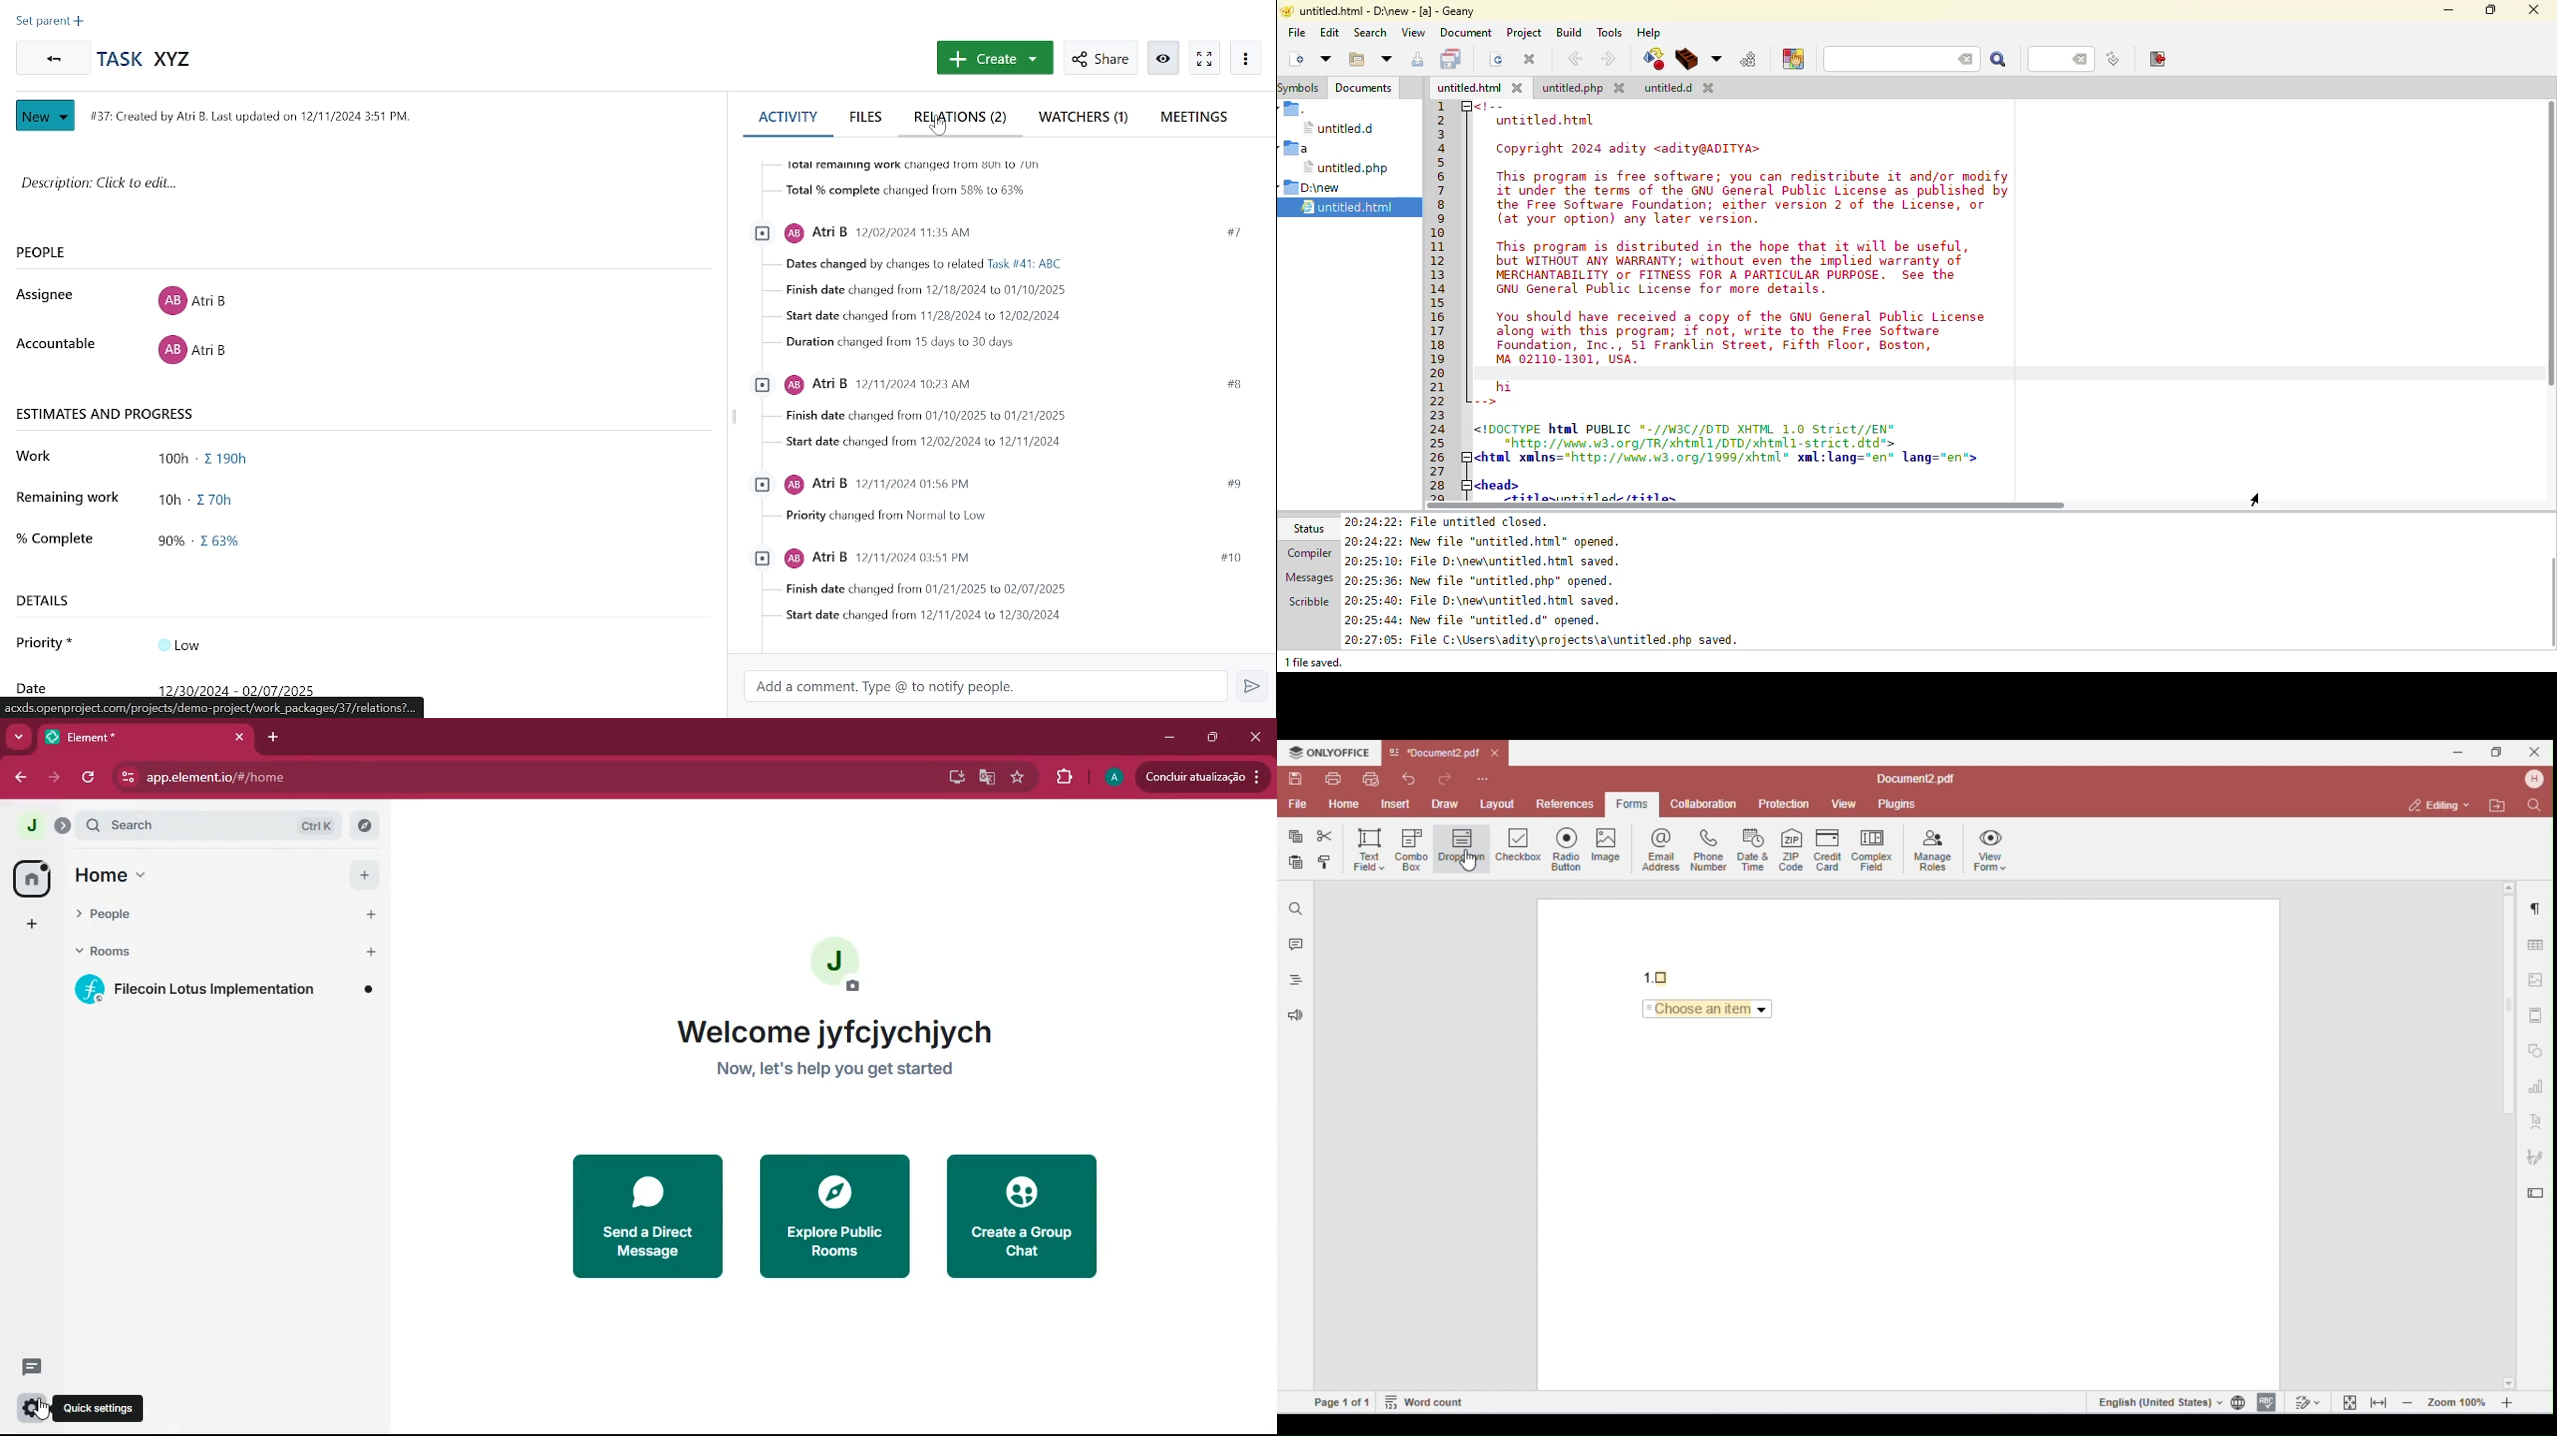 Image resolution: width=2576 pixels, height=1456 pixels. What do you see at coordinates (993, 58) in the screenshot?
I see `create` at bounding box center [993, 58].